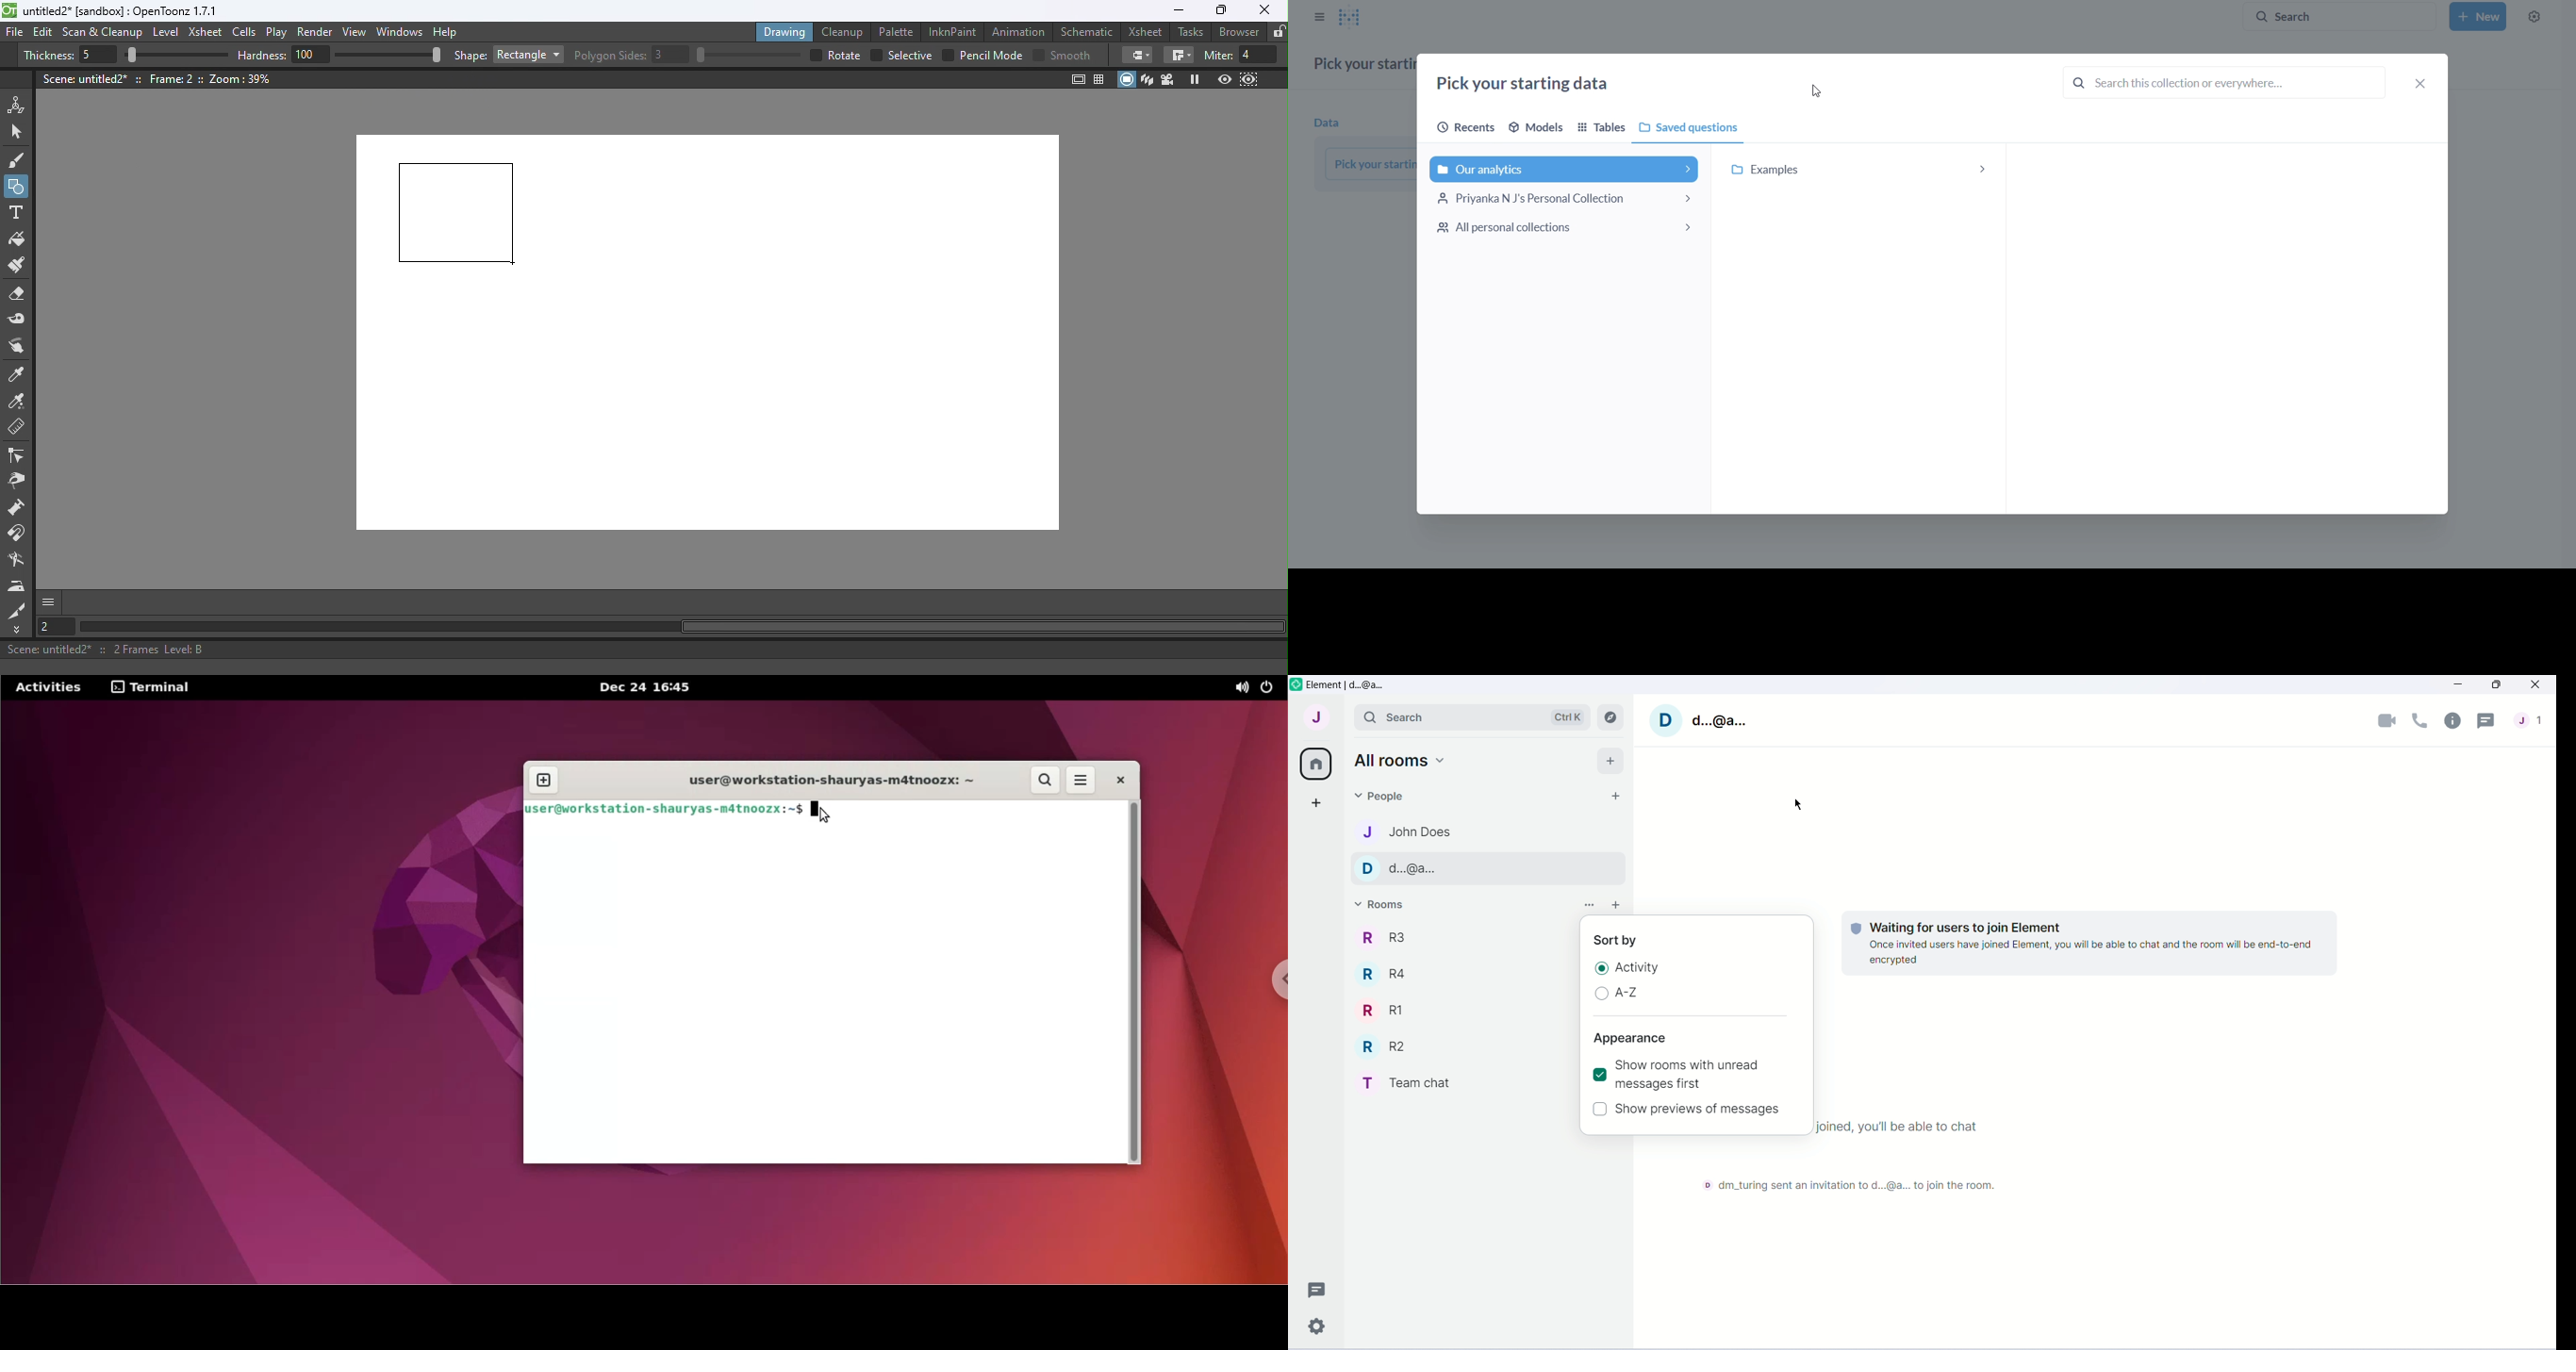 The image size is (2576, 1372). Describe the element at coordinates (2530, 721) in the screenshot. I see `People` at that location.